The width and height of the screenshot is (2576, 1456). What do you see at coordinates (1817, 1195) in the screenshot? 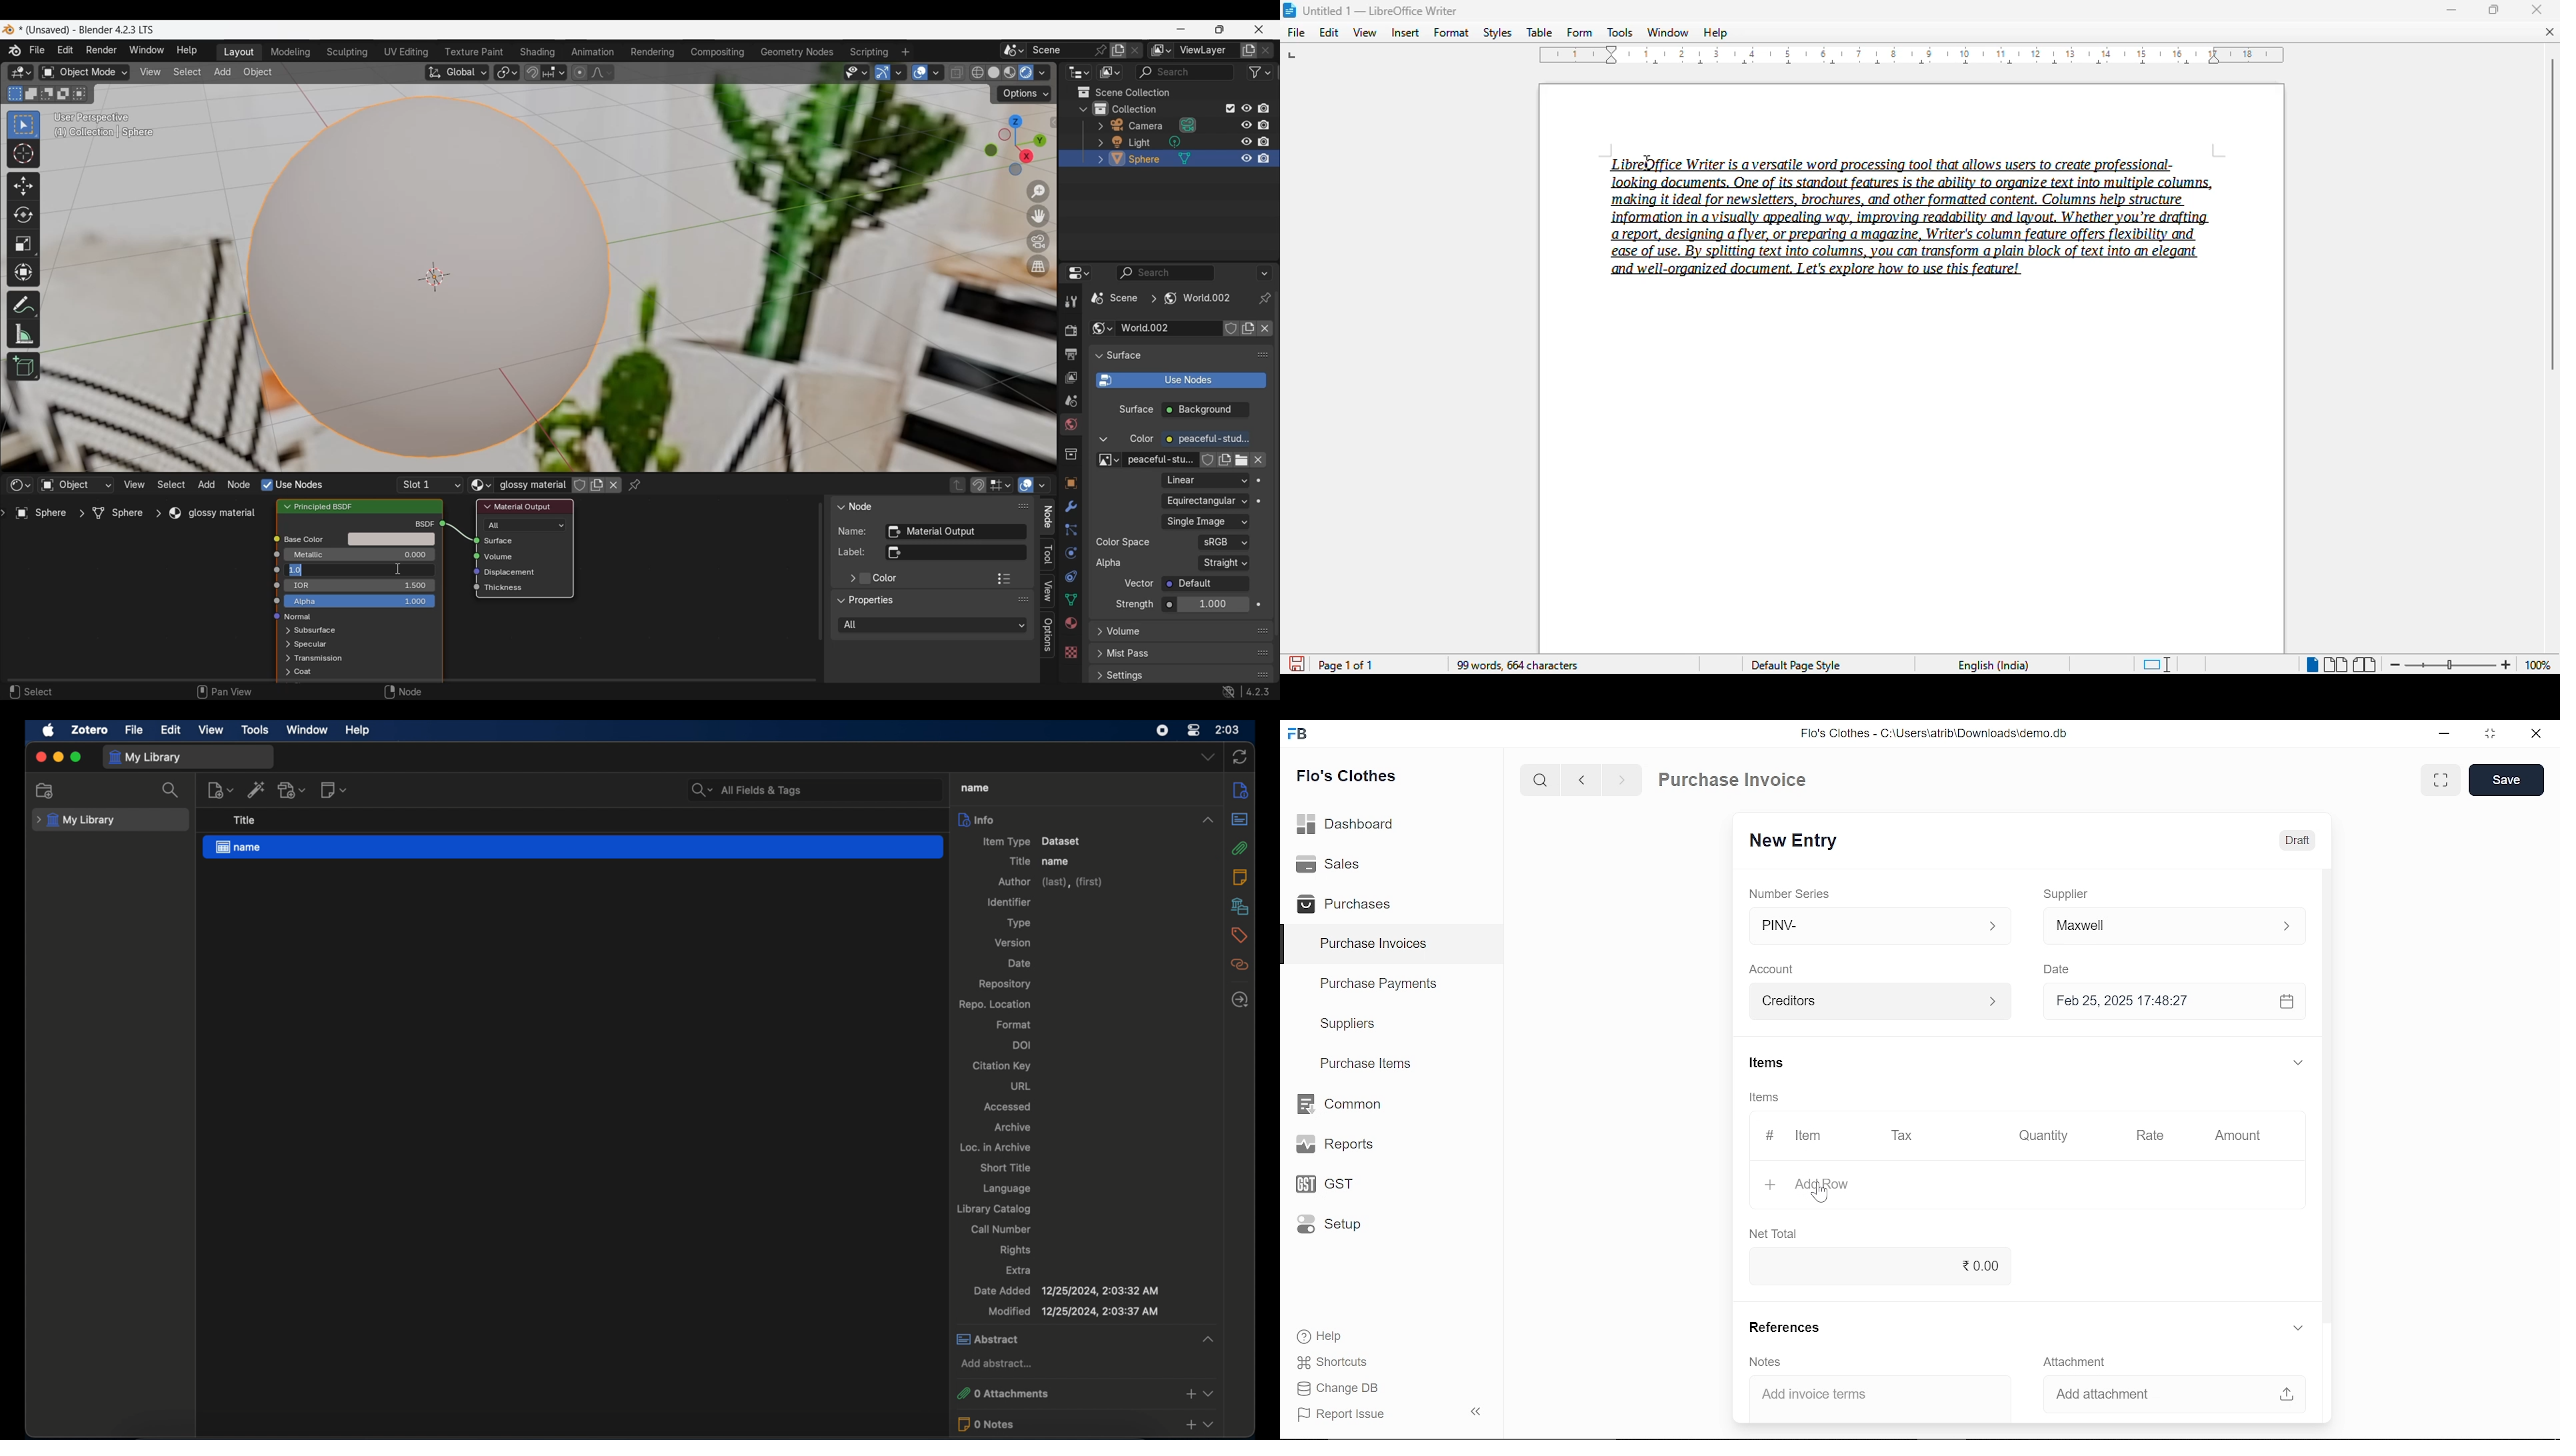
I see `cursor` at bounding box center [1817, 1195].